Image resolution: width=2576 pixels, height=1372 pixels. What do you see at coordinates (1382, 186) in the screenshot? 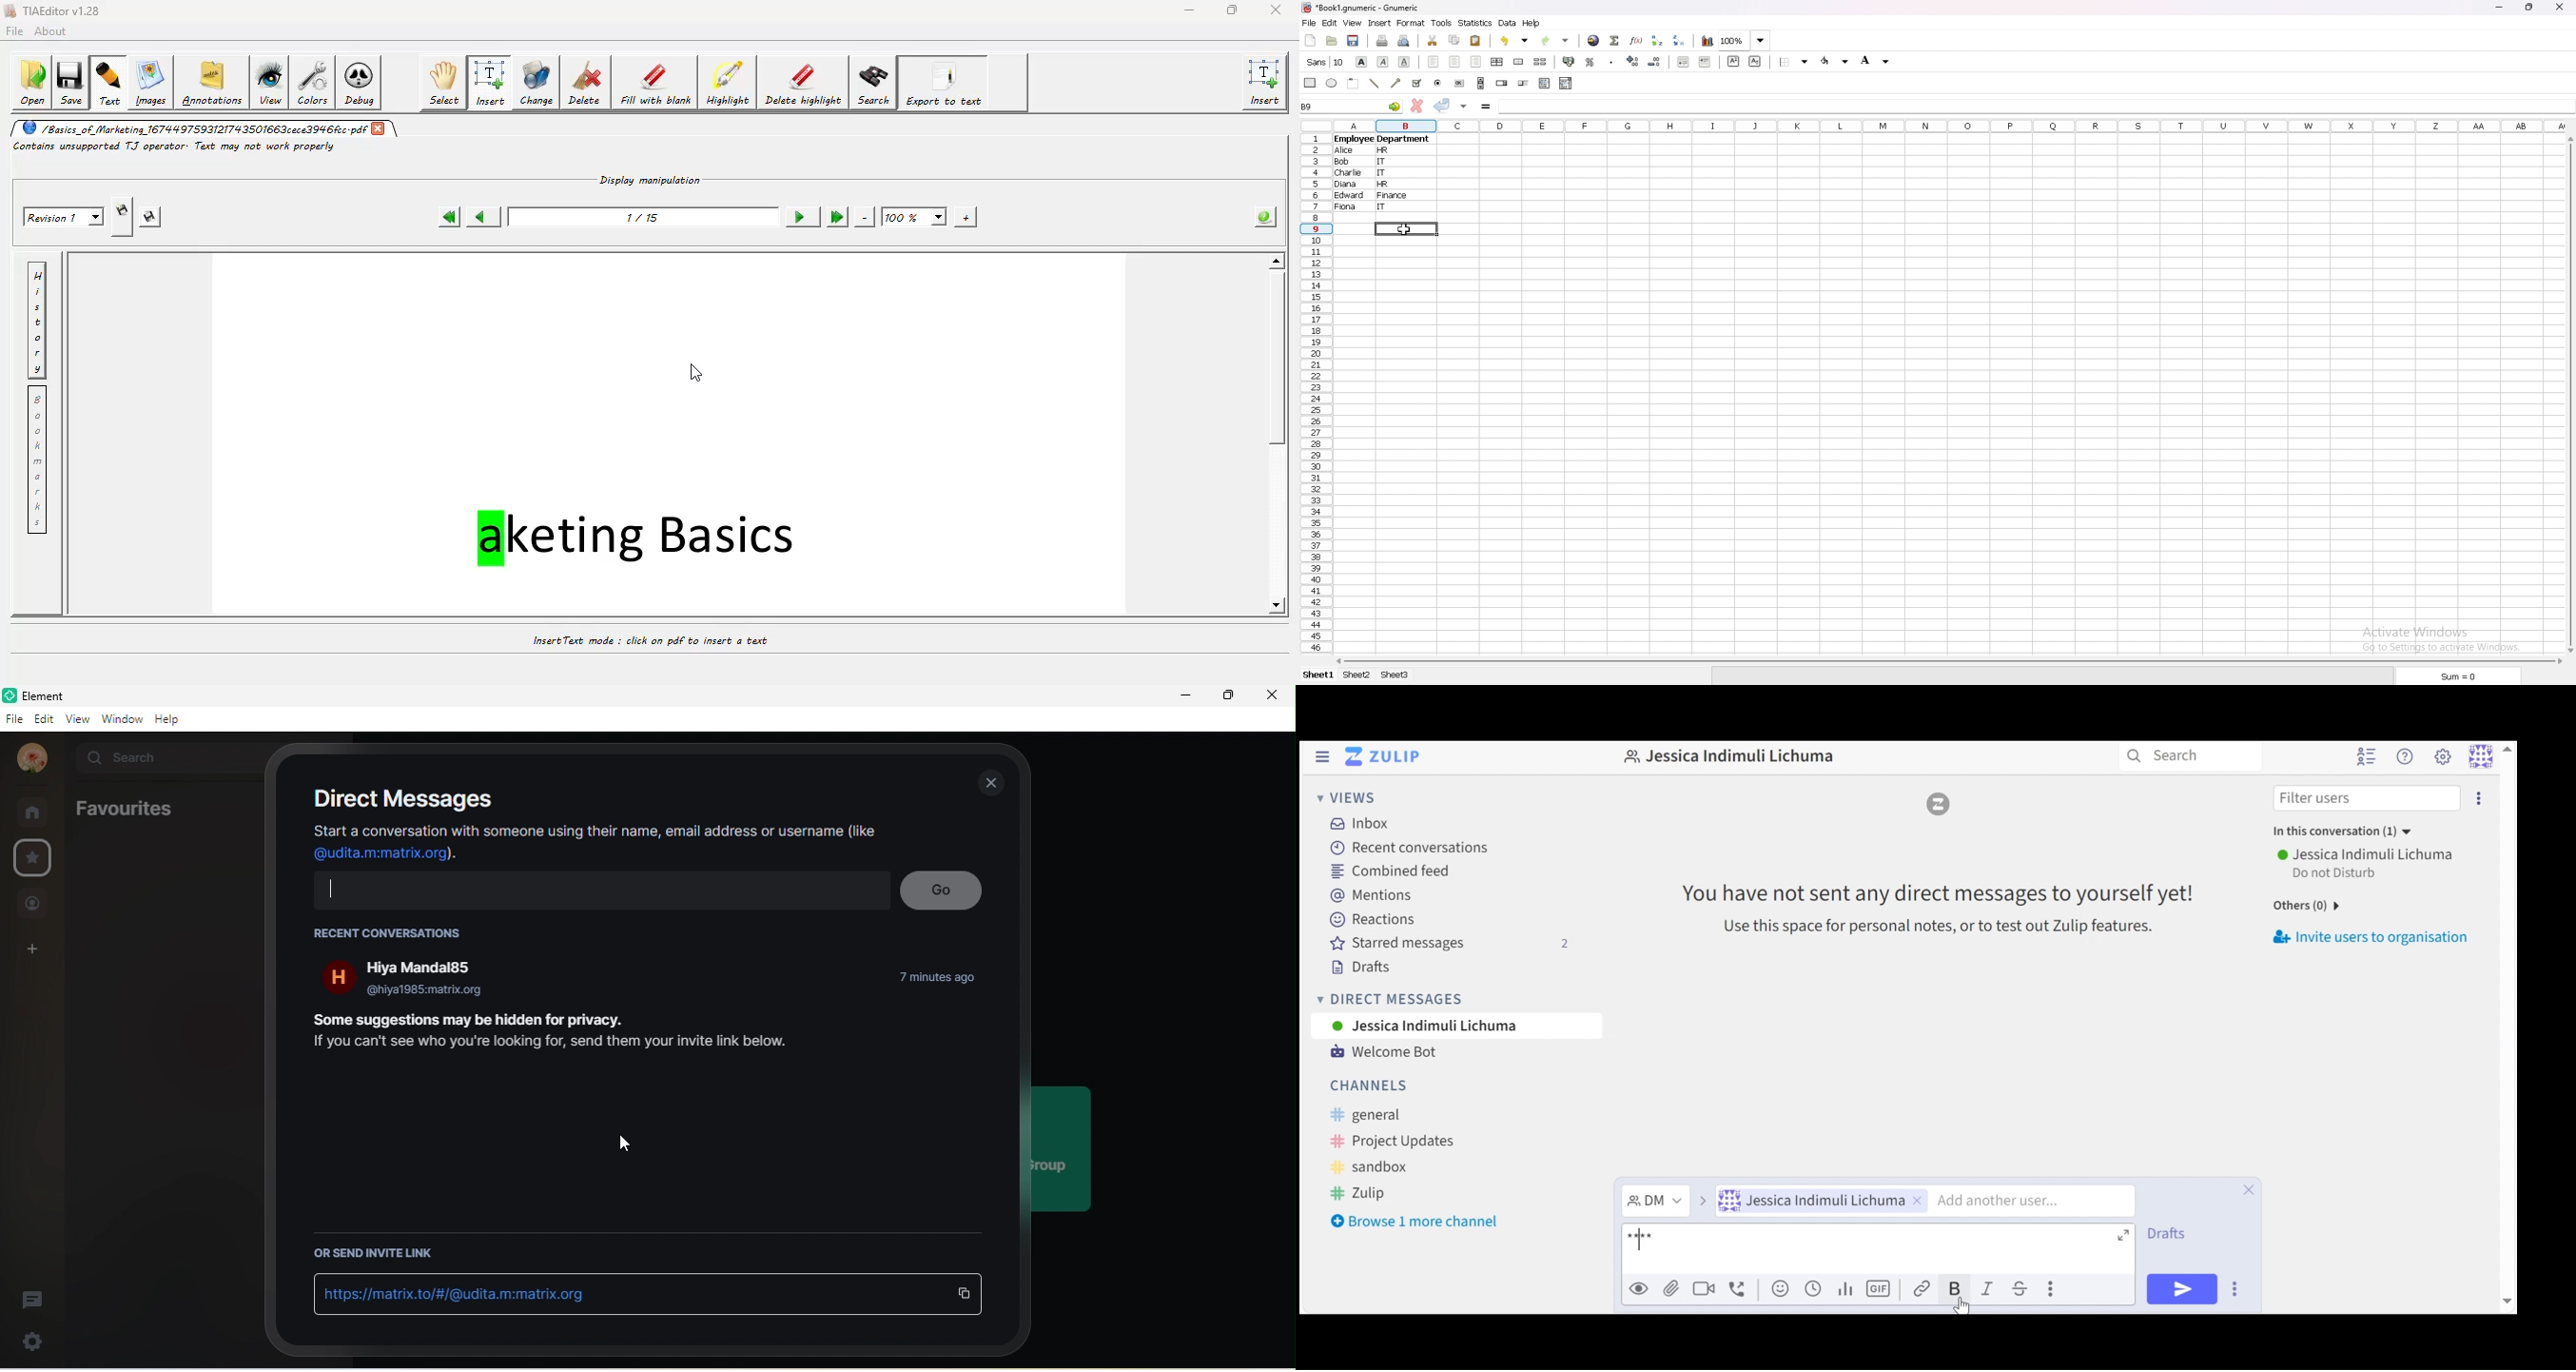
I see `hr` at bounding box center [1382, 186].